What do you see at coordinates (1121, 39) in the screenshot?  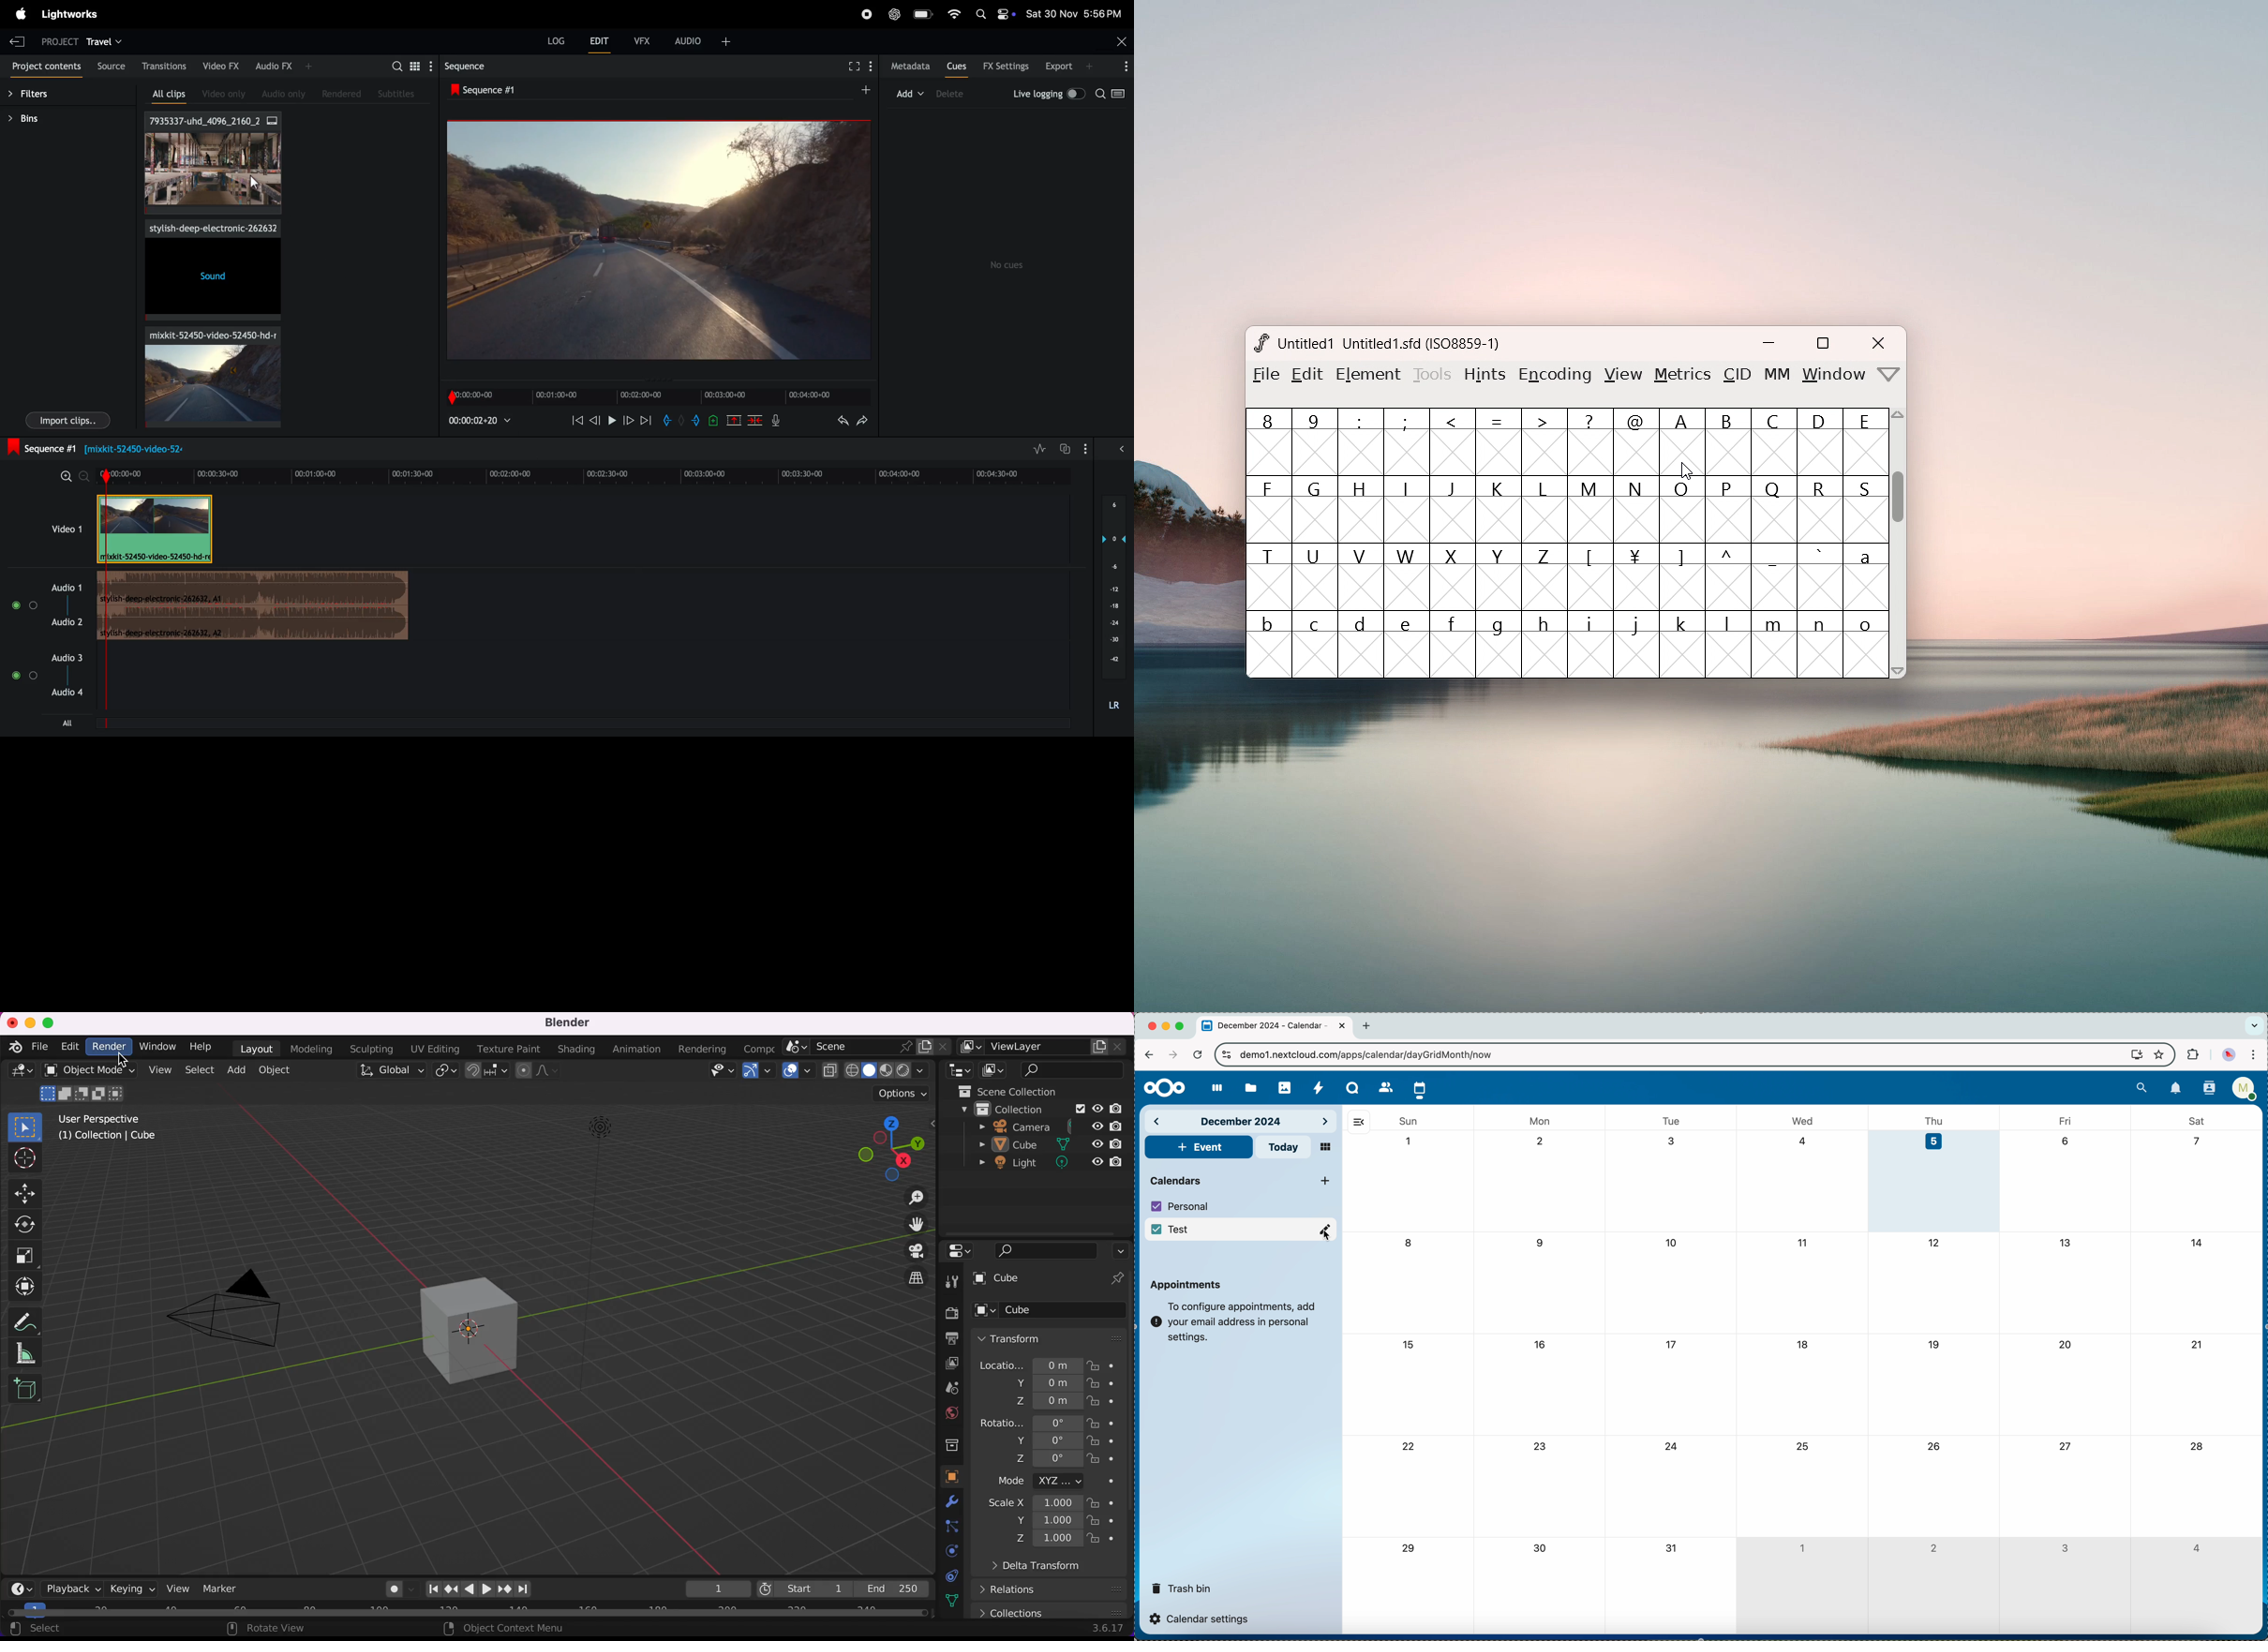 I see `close` at bounding box center [1121, 39].